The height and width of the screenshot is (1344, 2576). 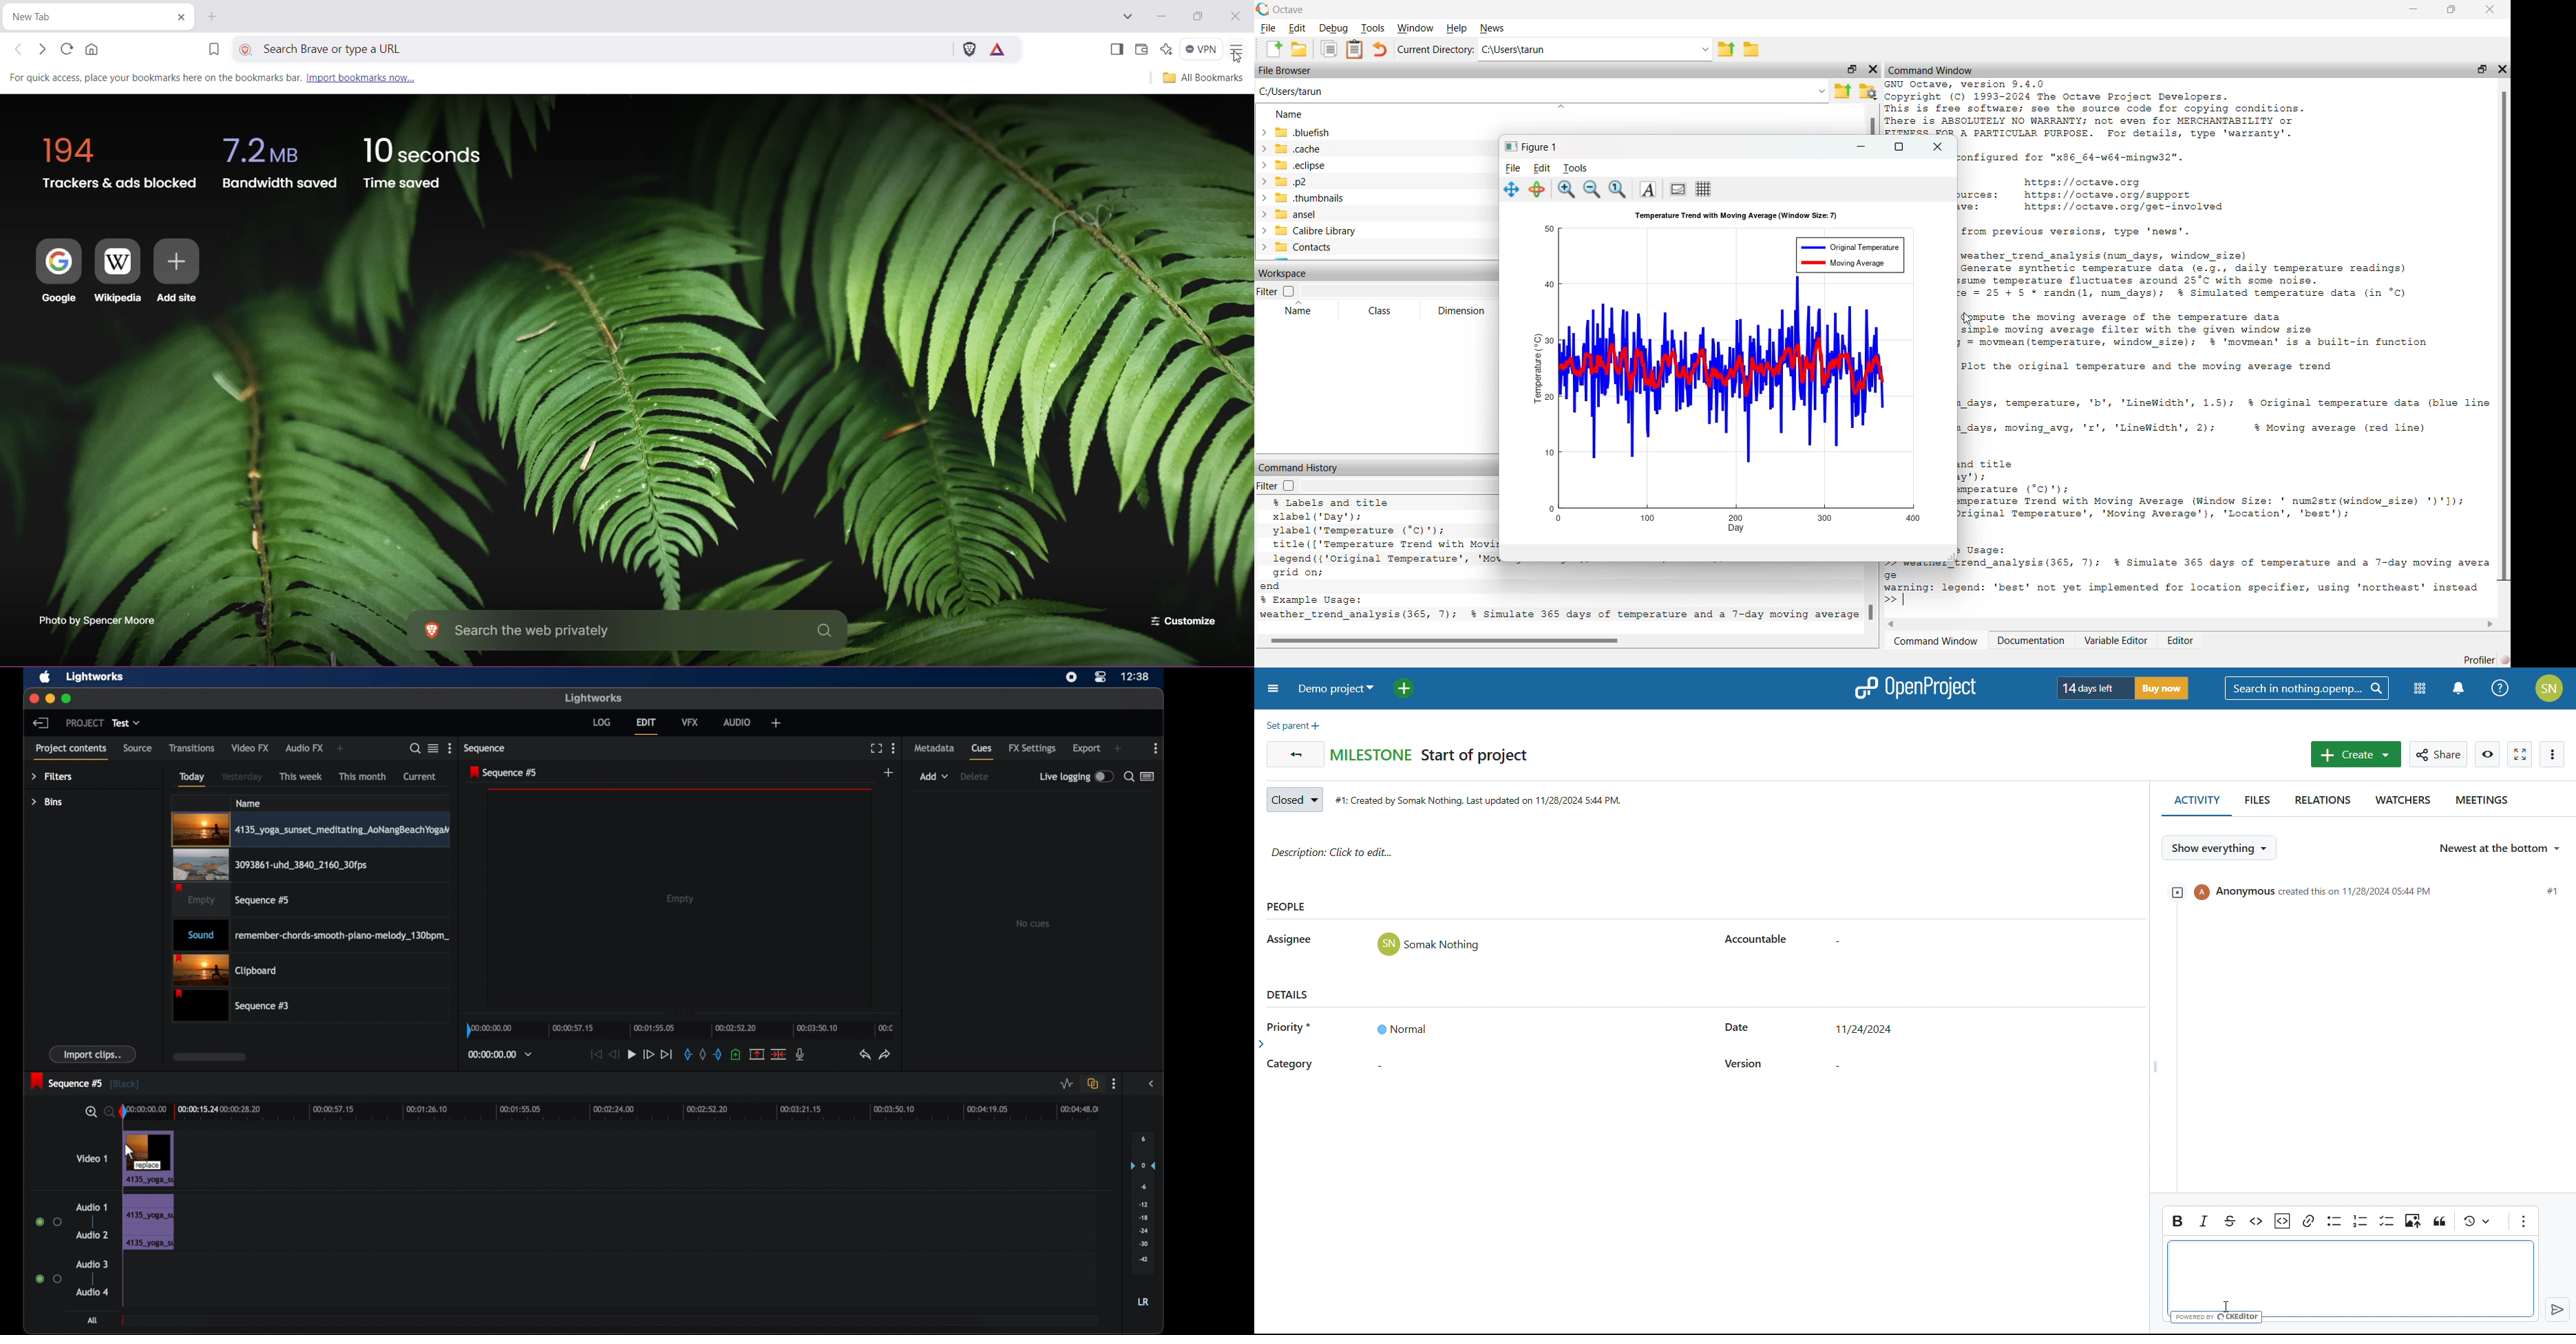 What do you see at coordinates (70, 752) in the screenshot?
I see `project contents` at bounding box center [70, 752].